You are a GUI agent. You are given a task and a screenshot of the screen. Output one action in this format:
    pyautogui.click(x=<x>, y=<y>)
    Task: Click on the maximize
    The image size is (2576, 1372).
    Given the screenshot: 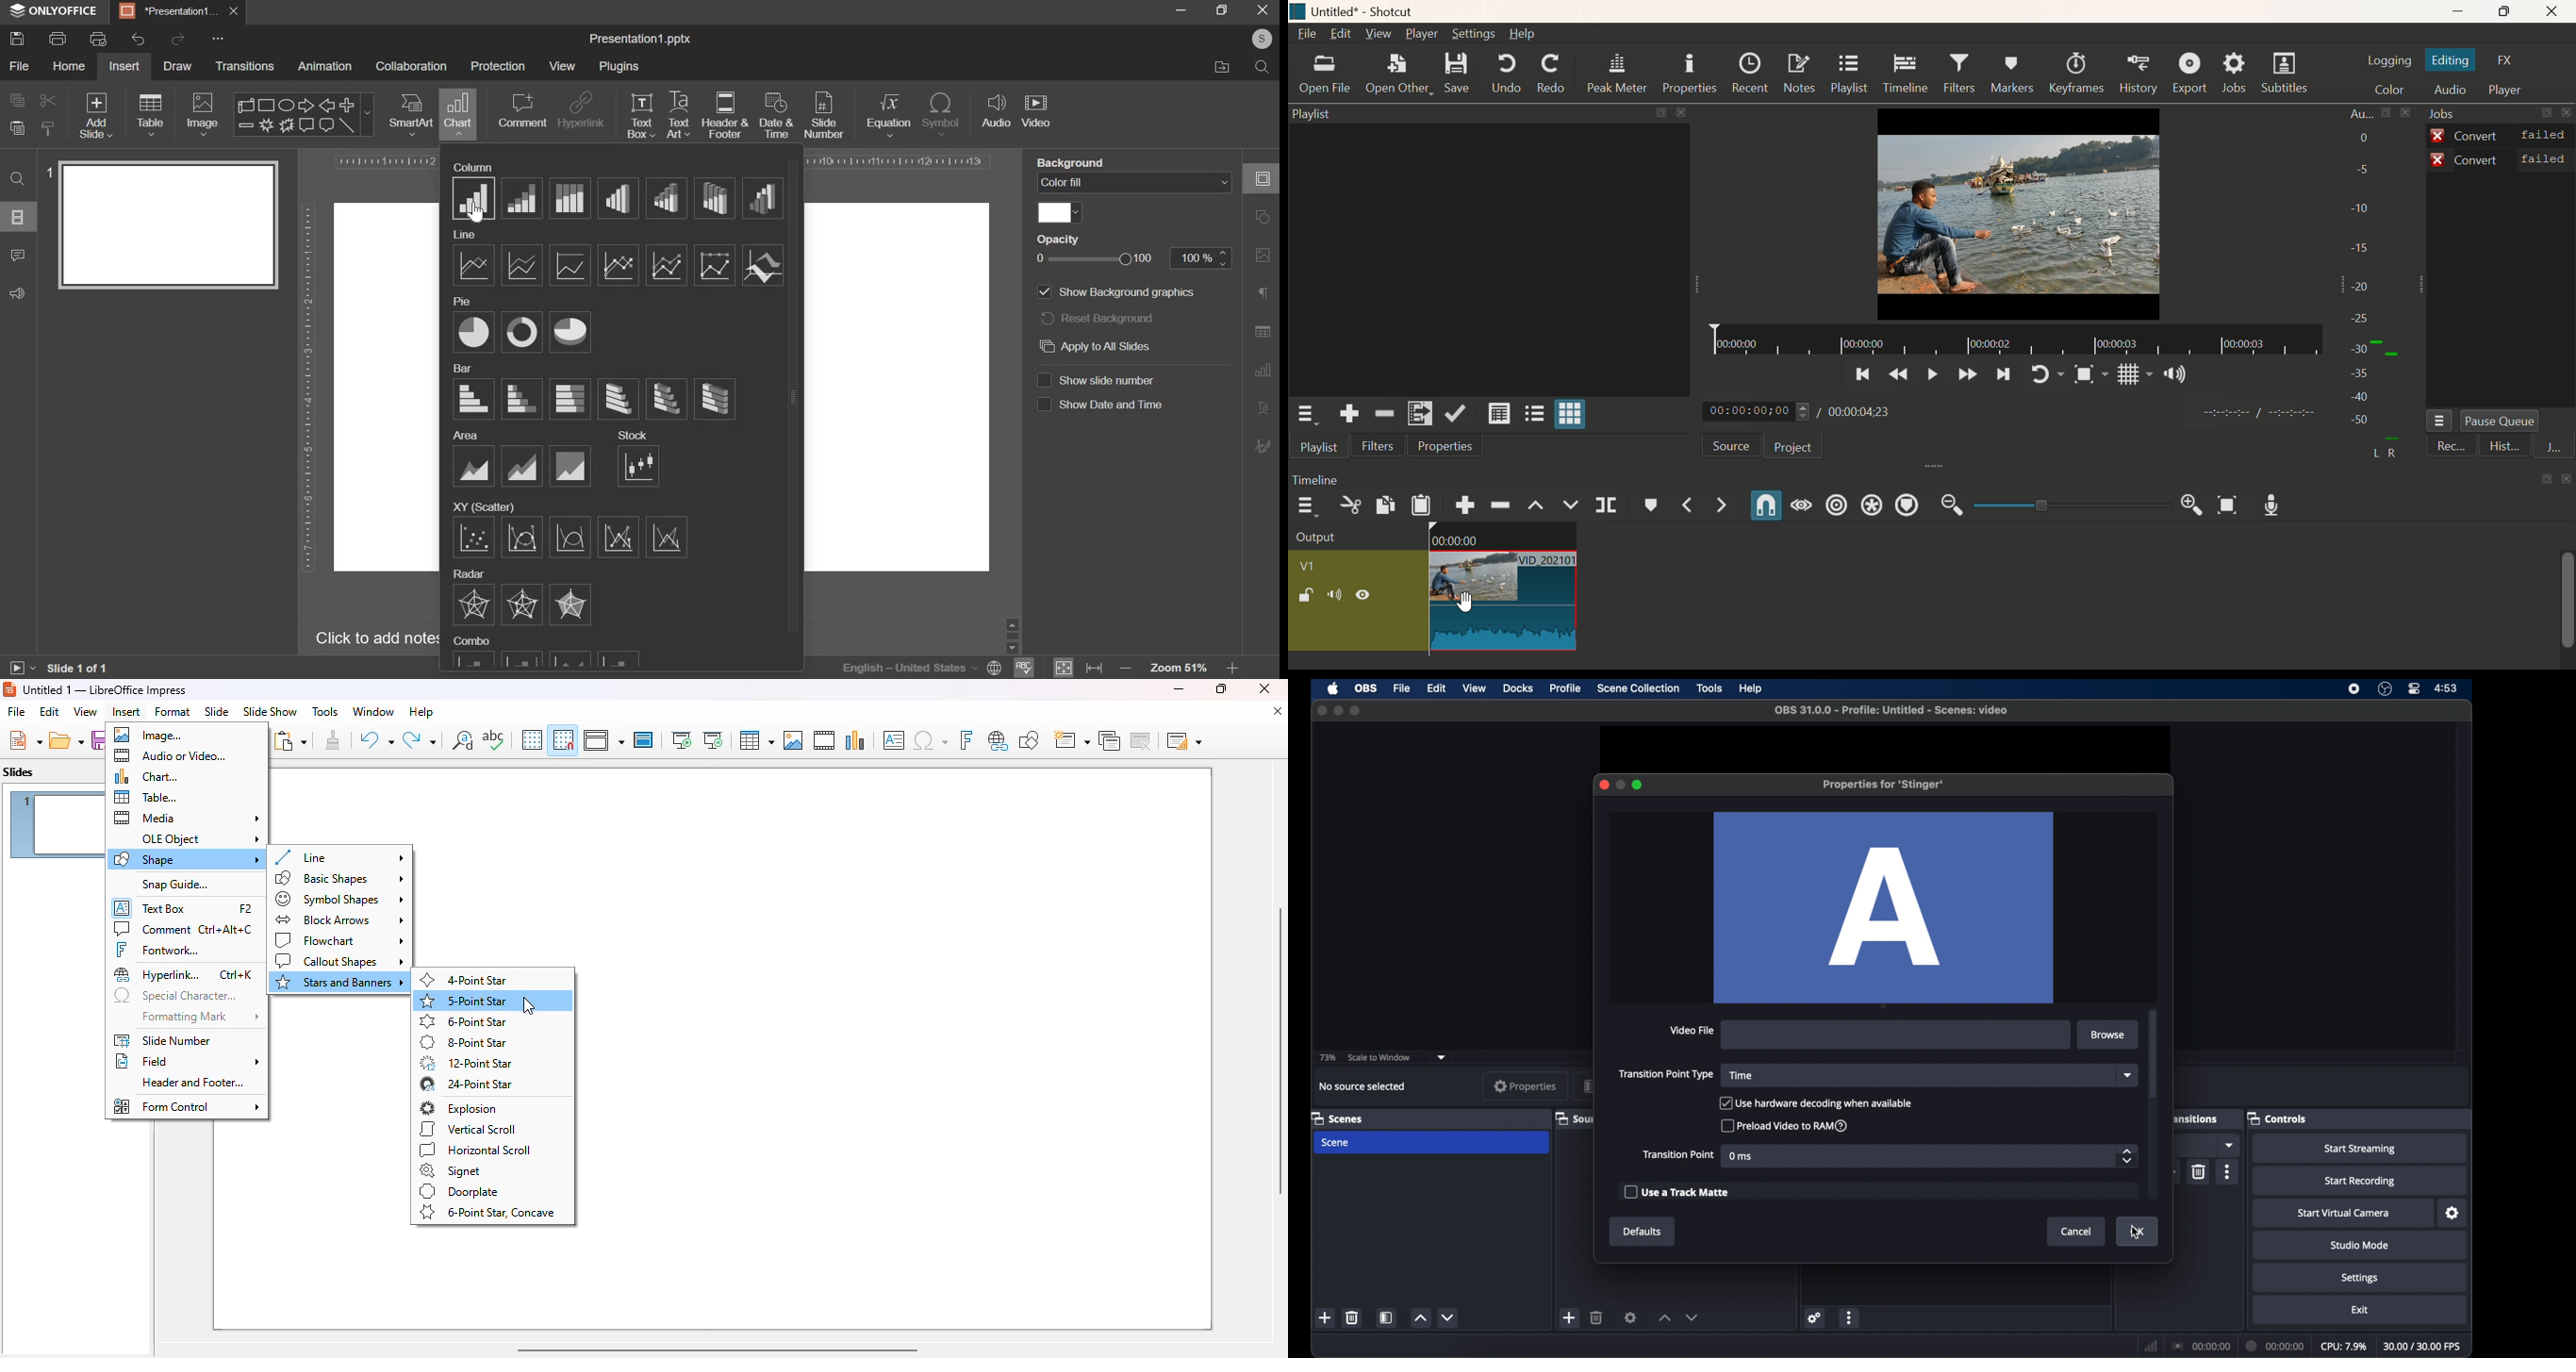 What is the action you would take?
    pyautogui.click(x=1219, y=688)
    